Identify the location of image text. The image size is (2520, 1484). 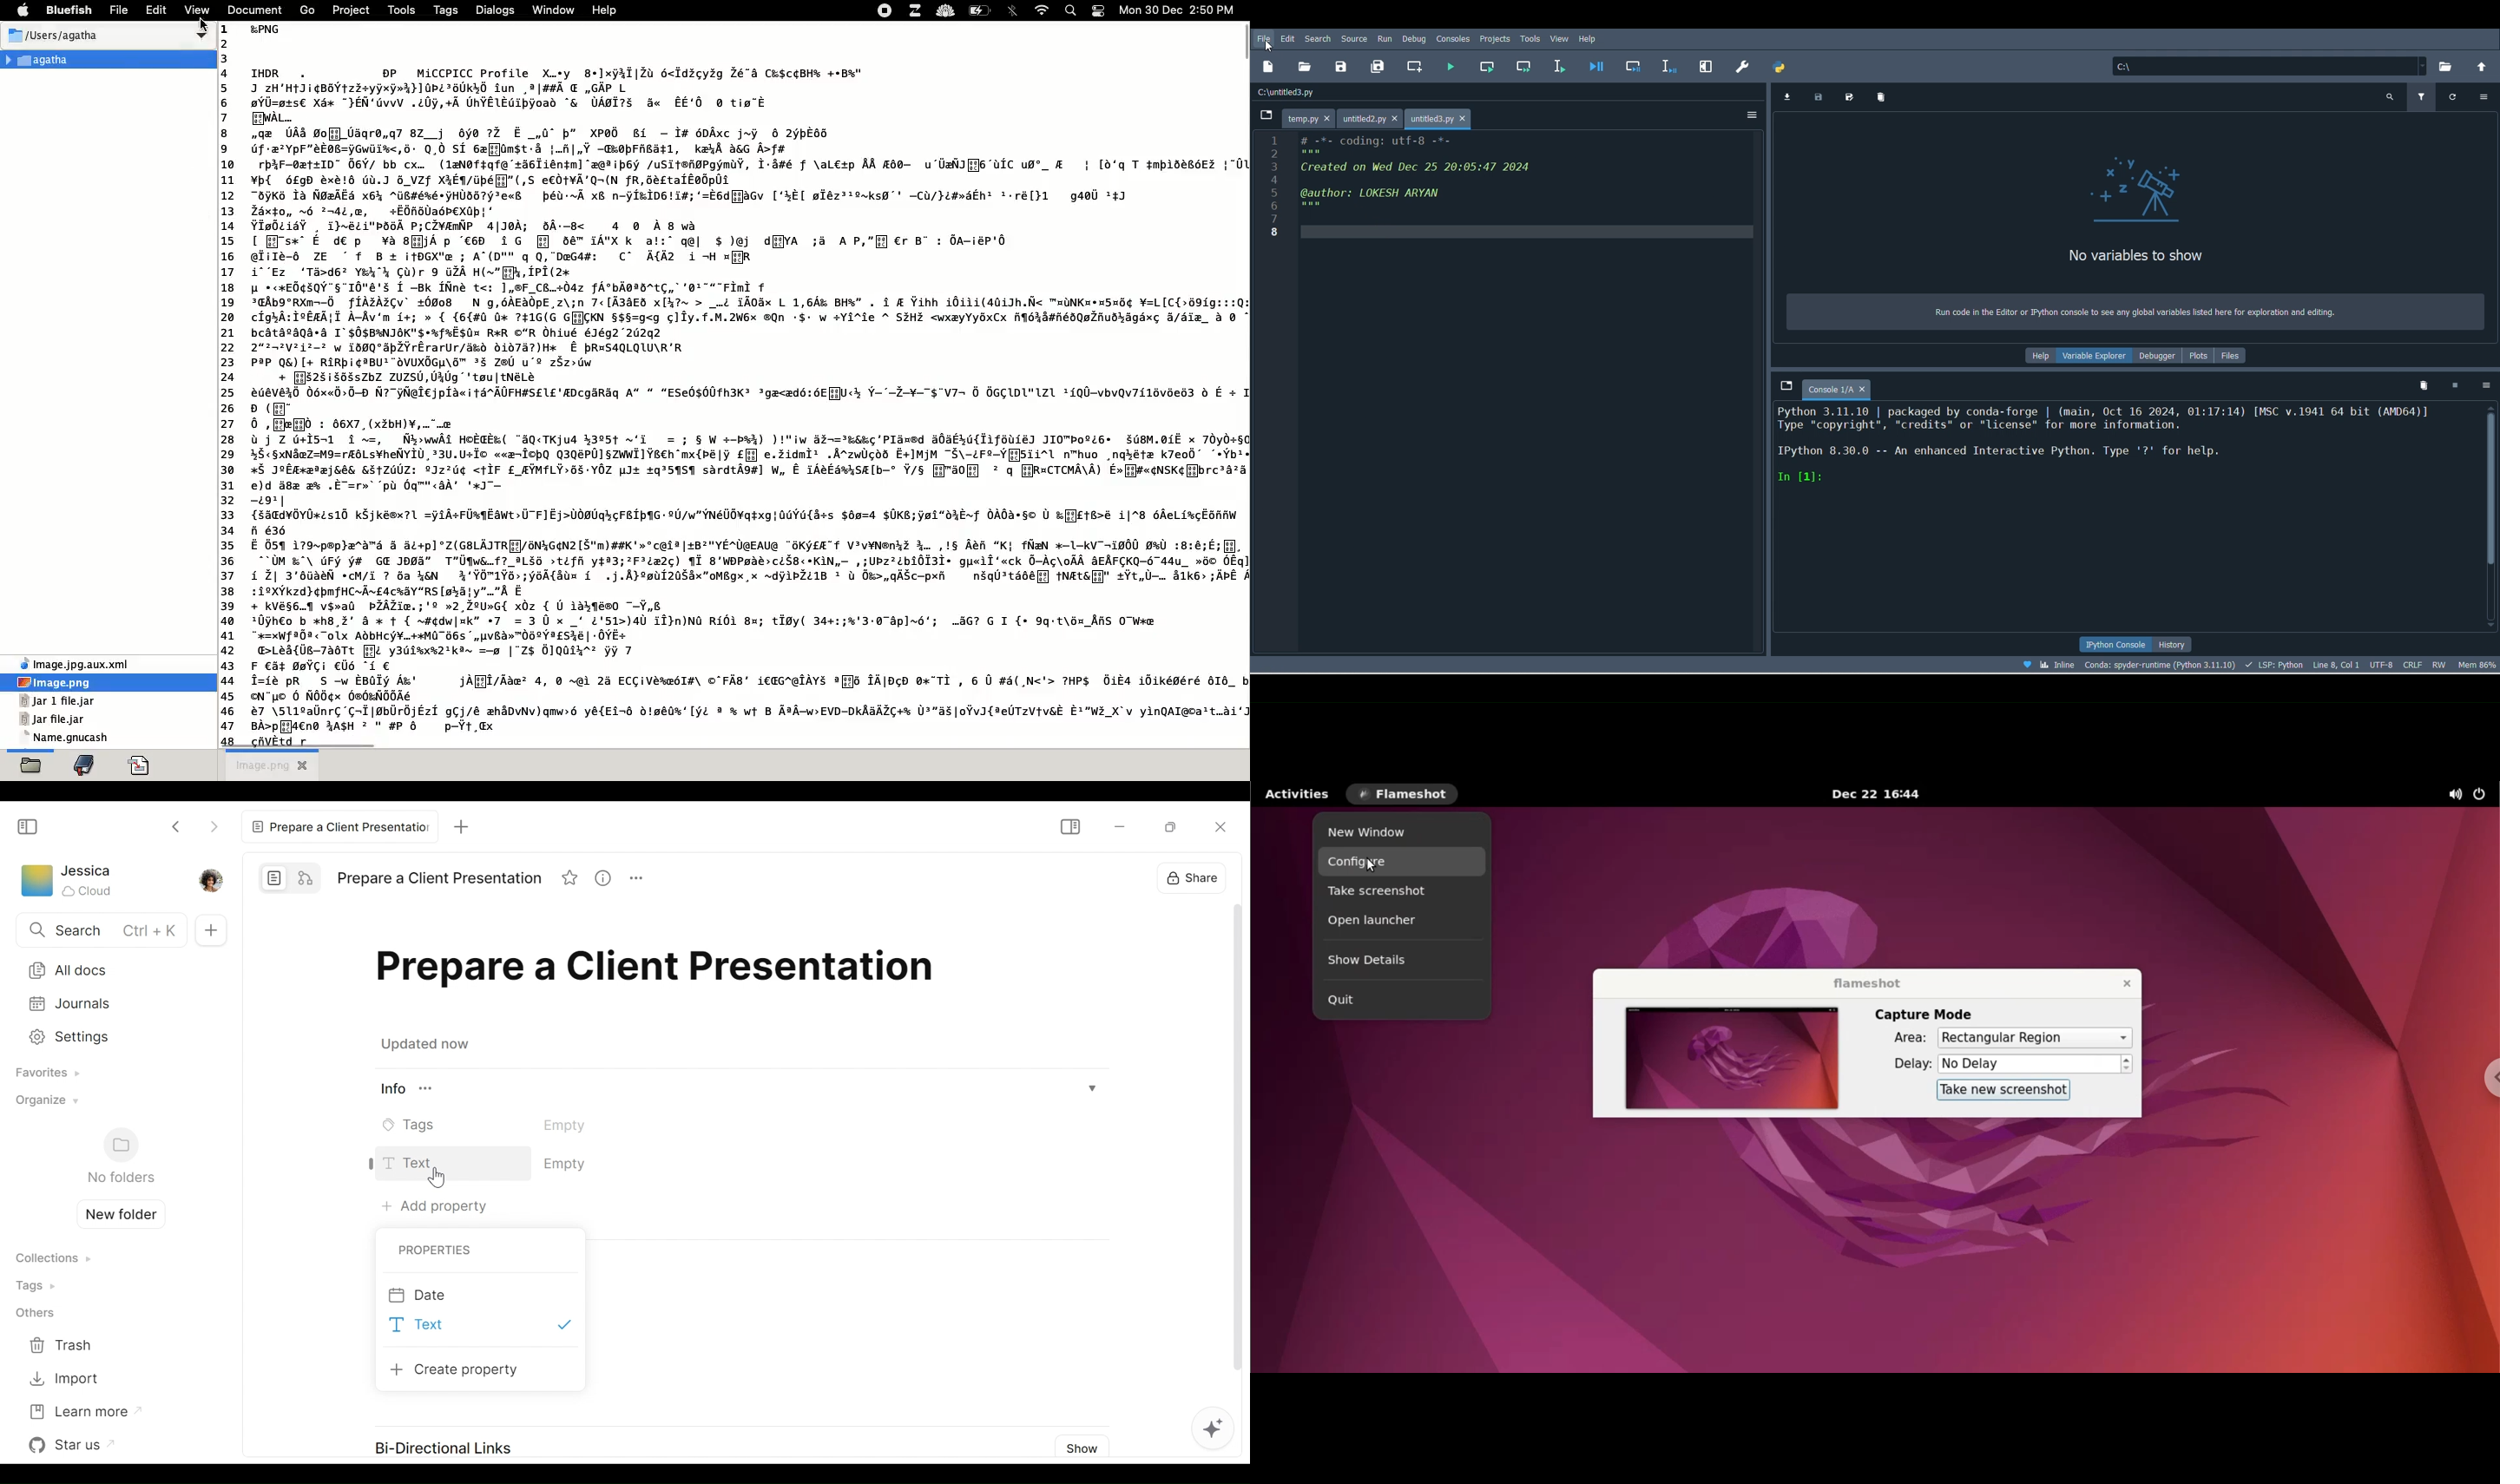
(745, 384).